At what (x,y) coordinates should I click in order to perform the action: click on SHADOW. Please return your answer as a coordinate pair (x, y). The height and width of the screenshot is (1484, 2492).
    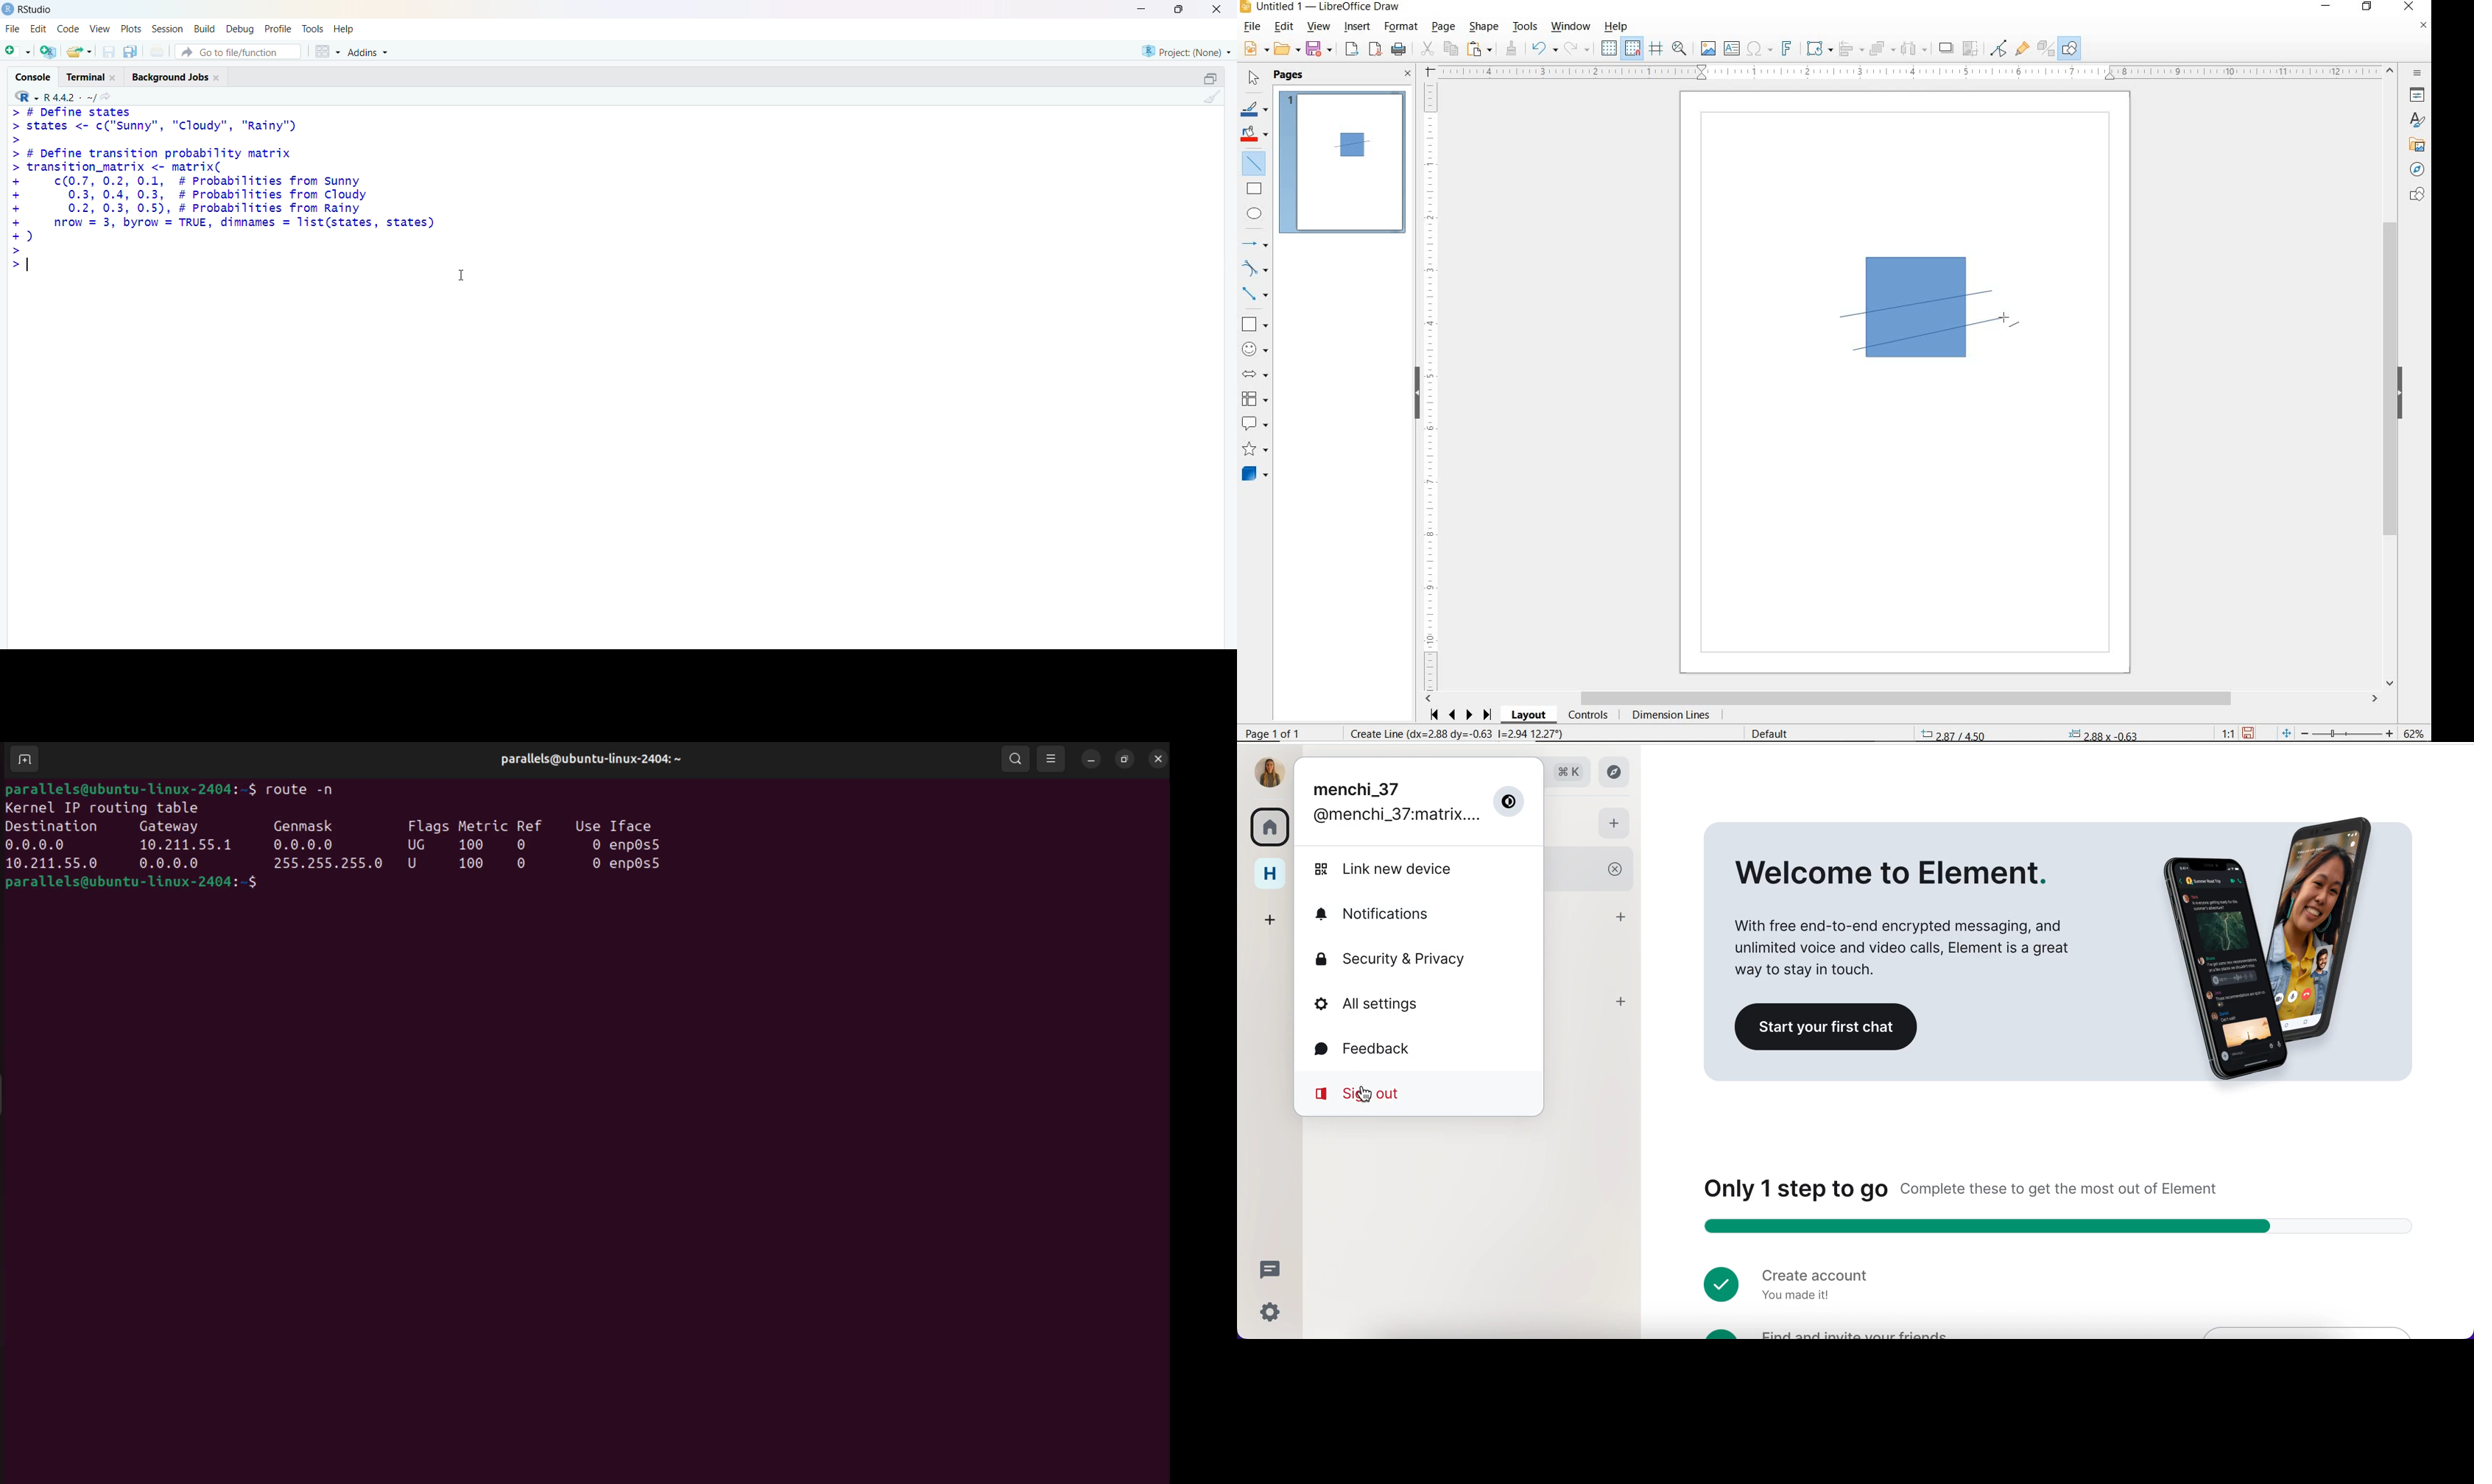
    Looking at the image, I should click on (1946, 48).